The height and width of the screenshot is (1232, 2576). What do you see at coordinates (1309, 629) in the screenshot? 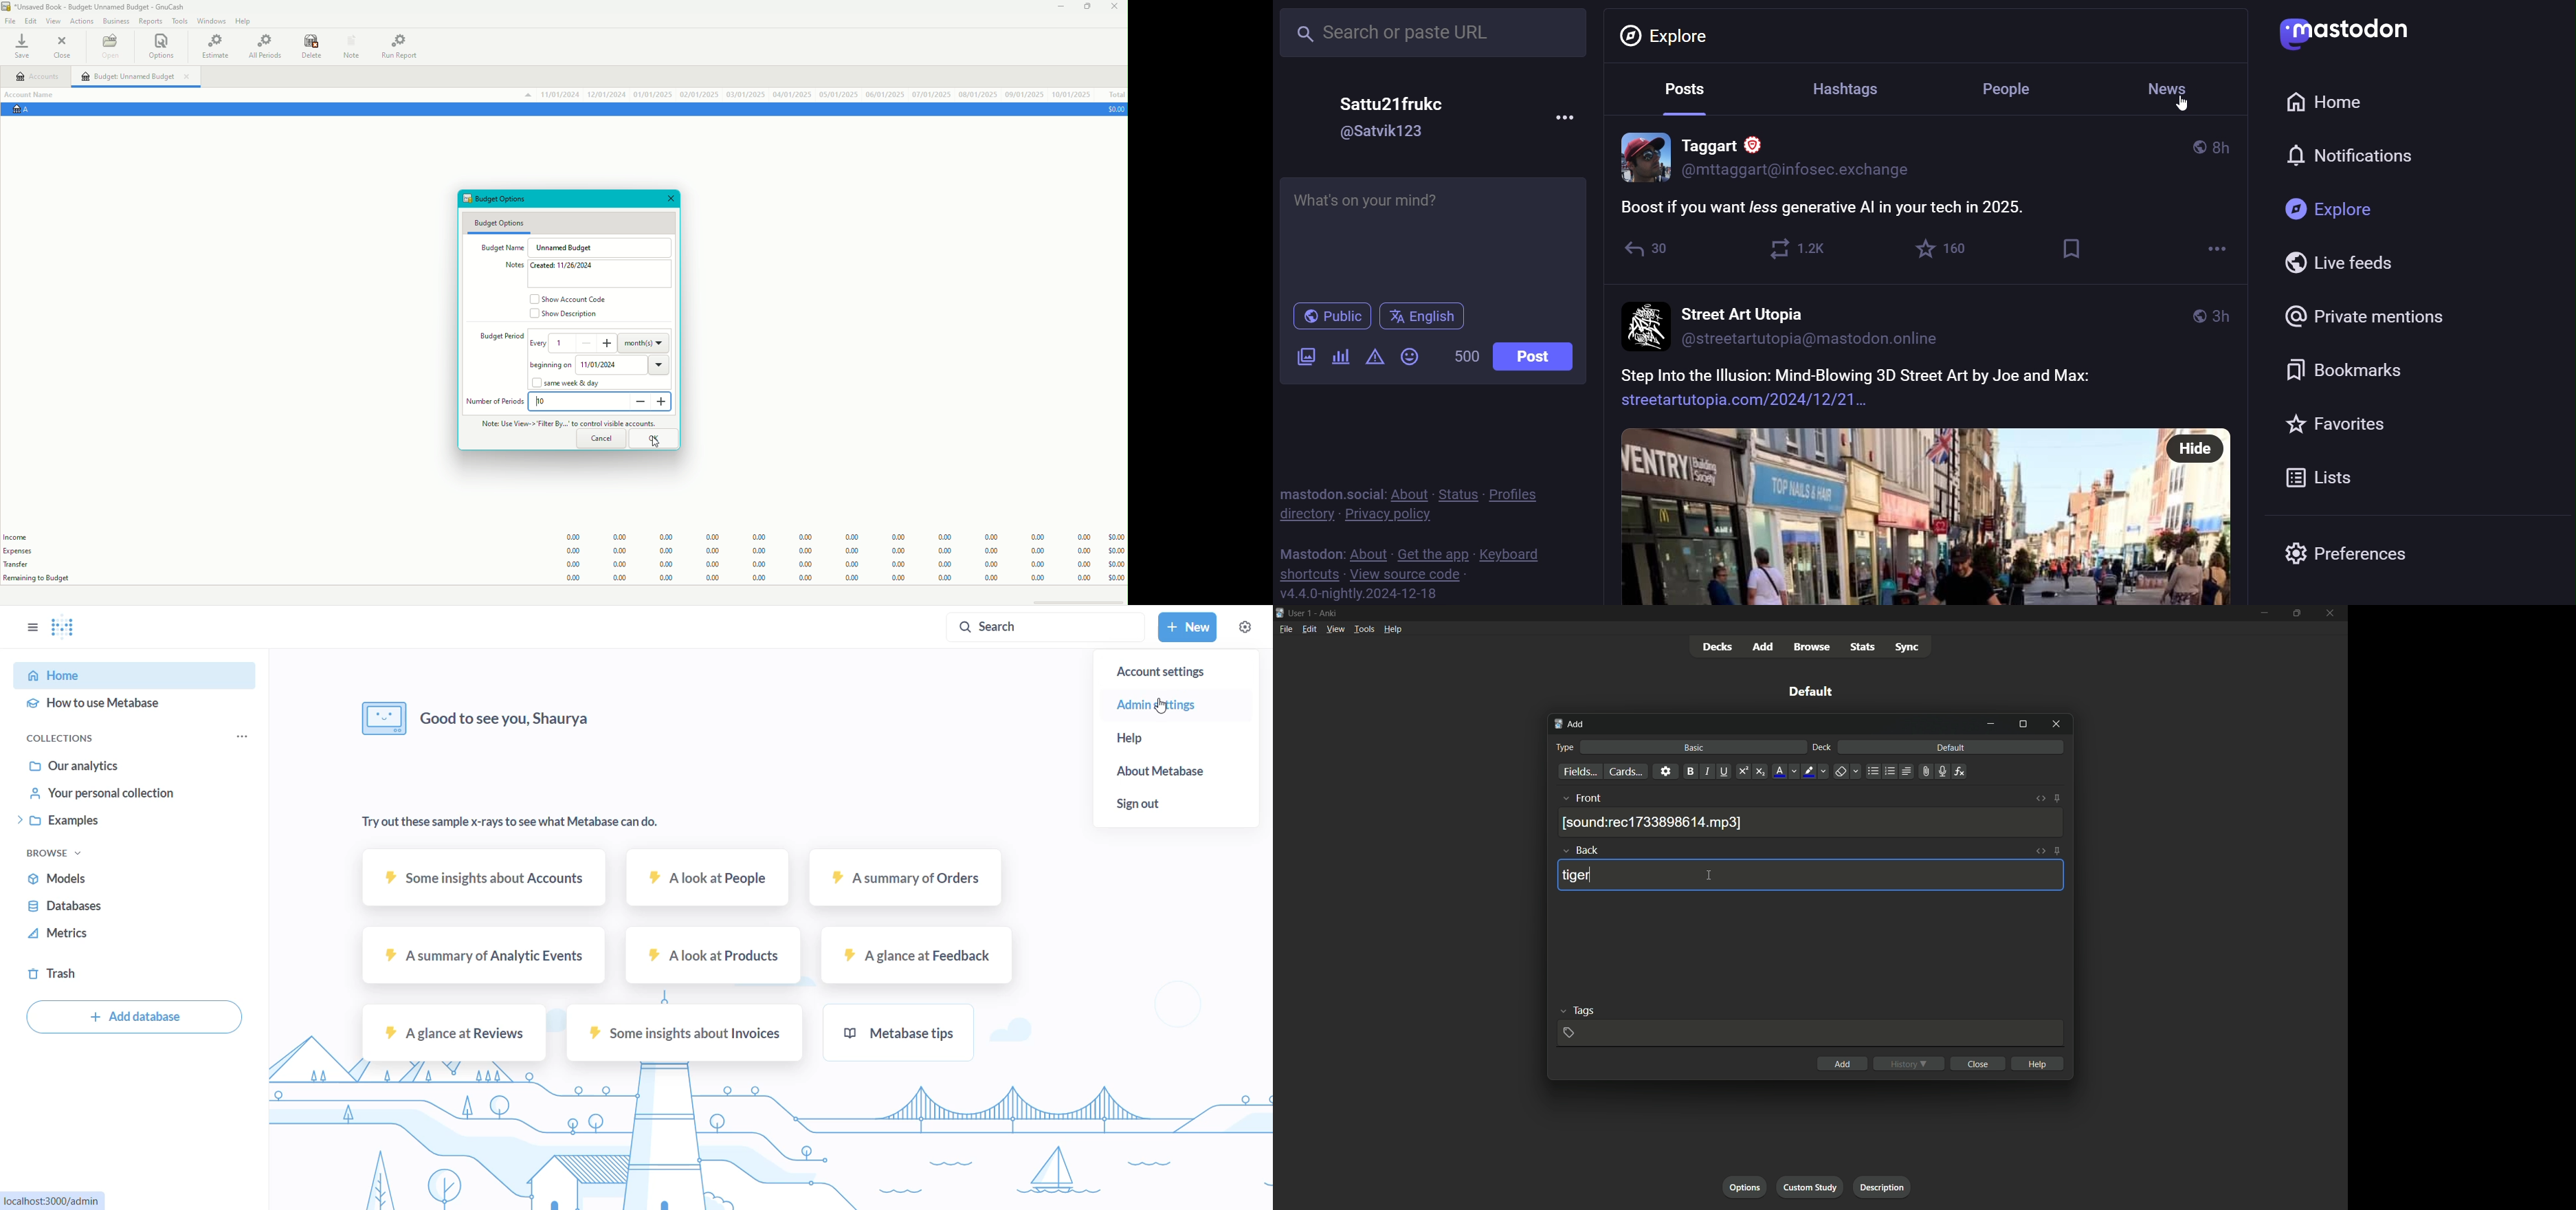
I see `edit menu` at bounding box center [1309, 629].